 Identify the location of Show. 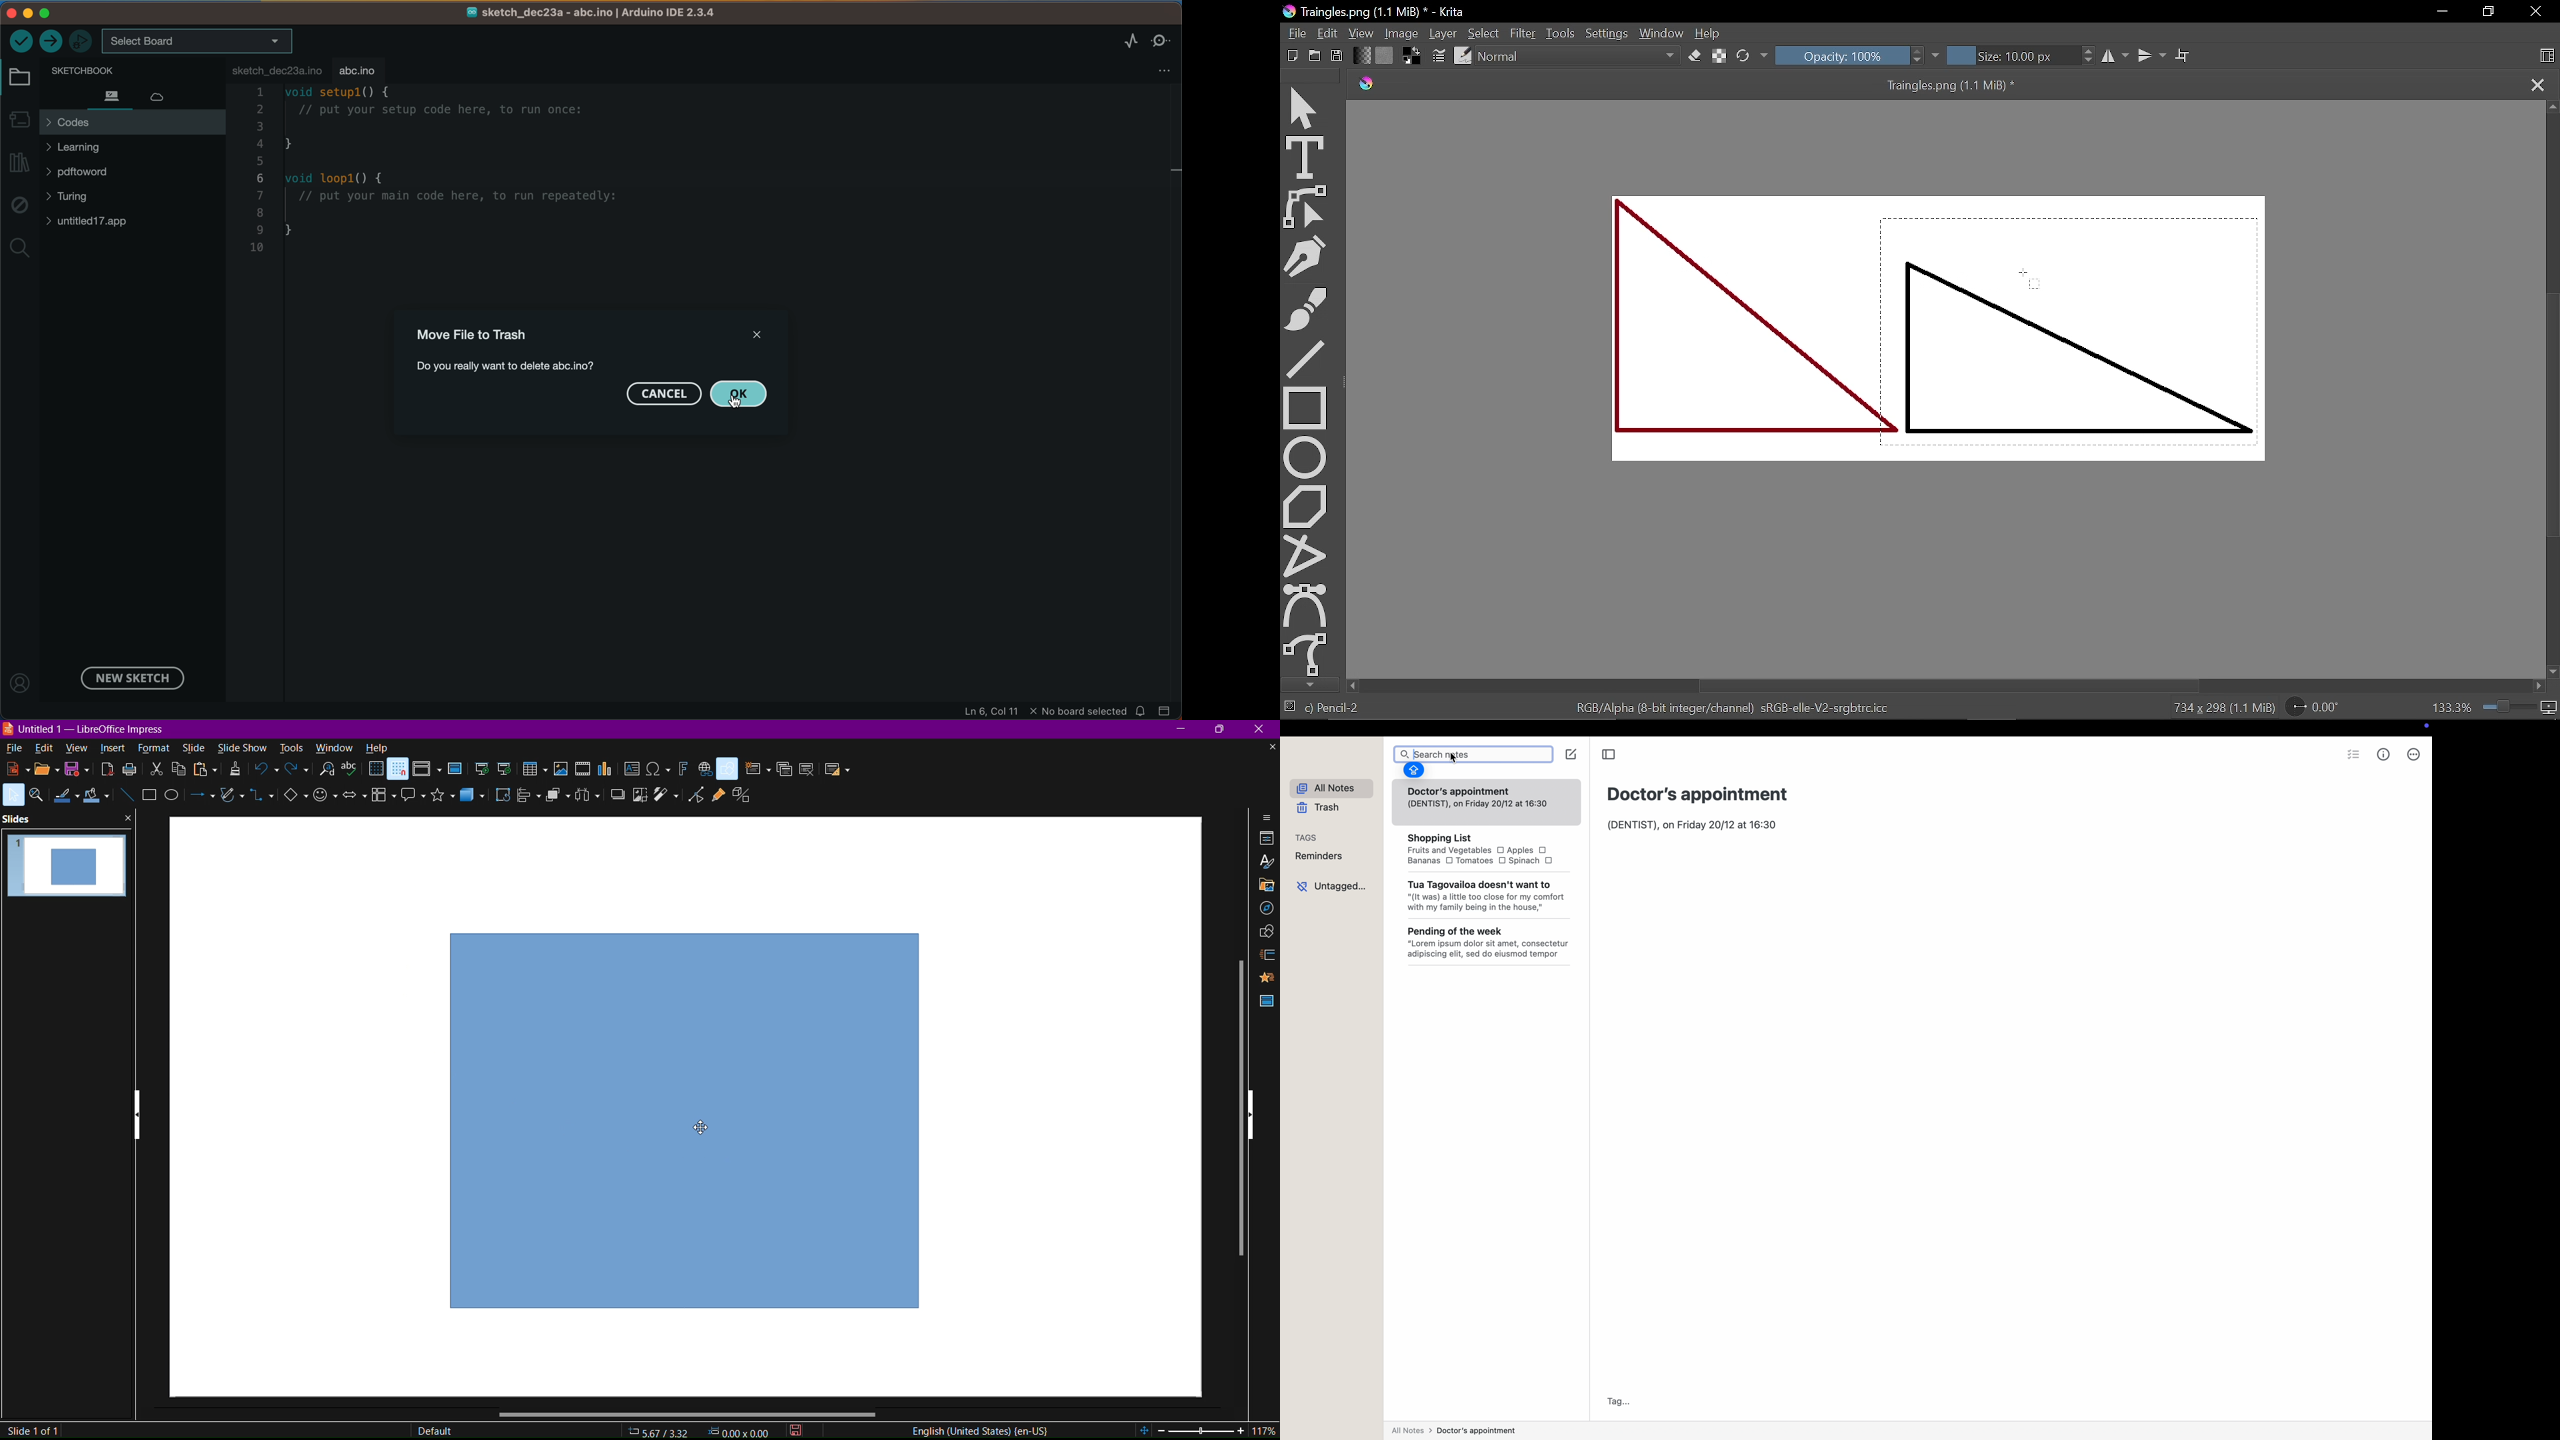
(138, 1117).